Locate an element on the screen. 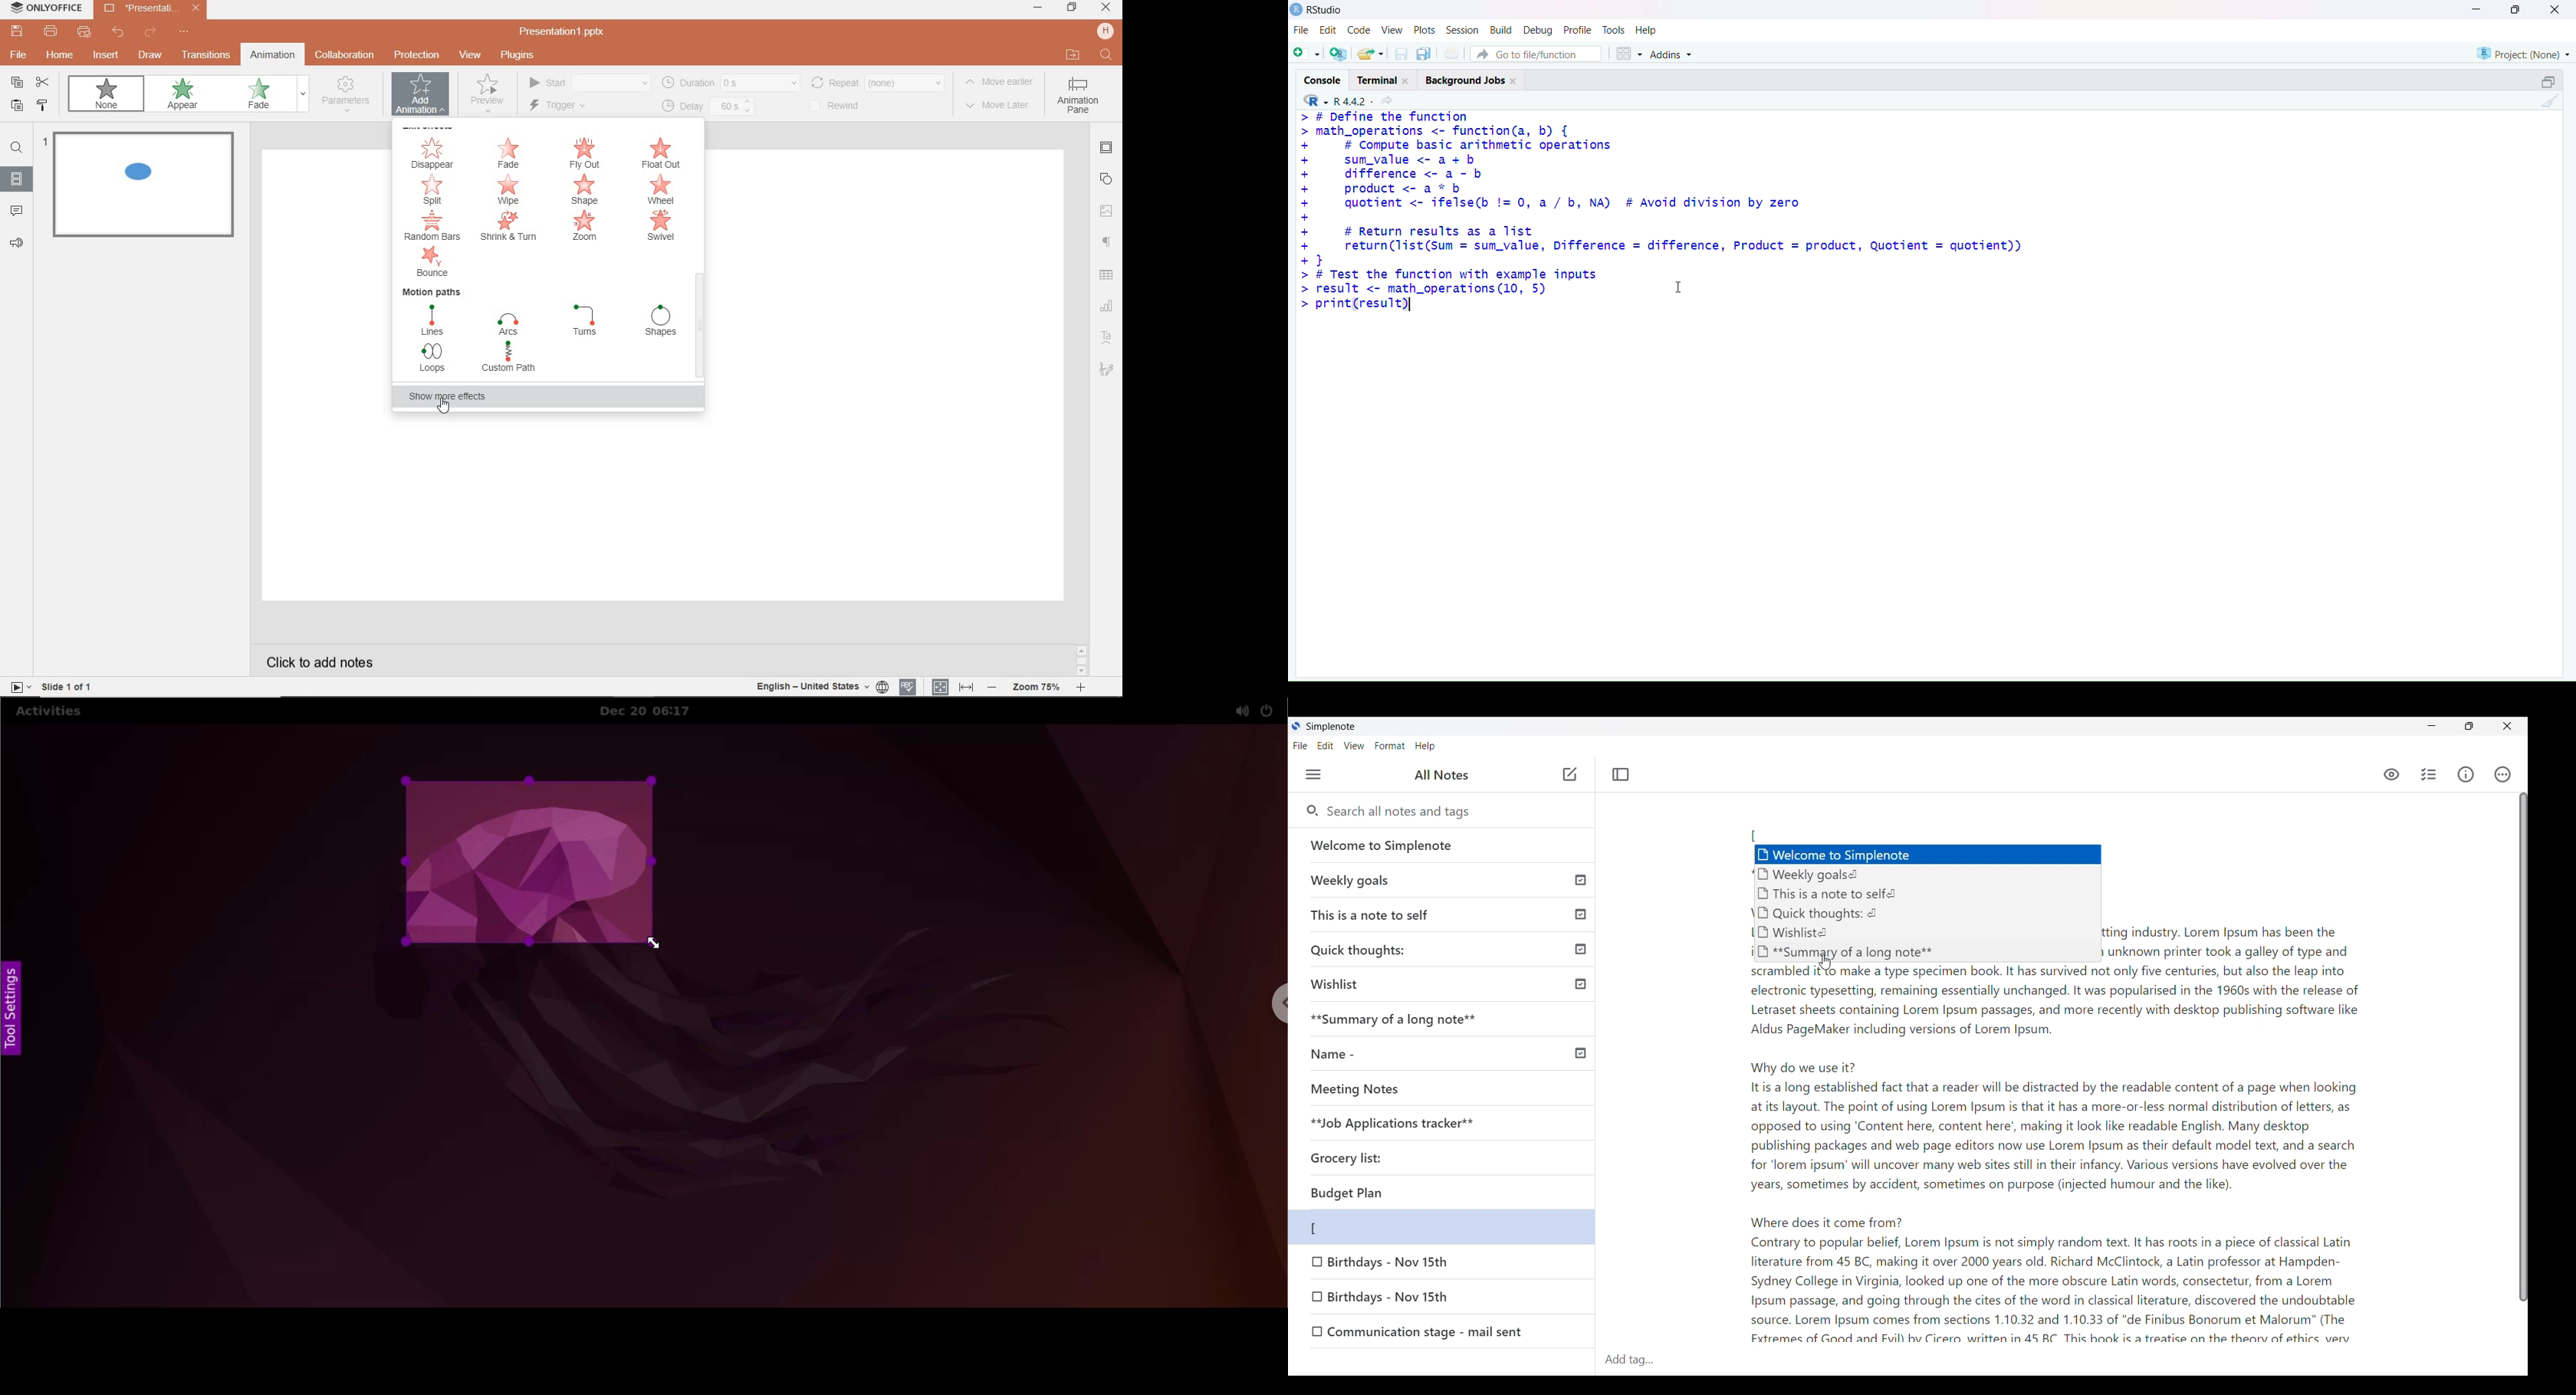 Image resolution: width=2576 pixels, height=1400 pixels. Maximize is located at coordinates (2548, 79).